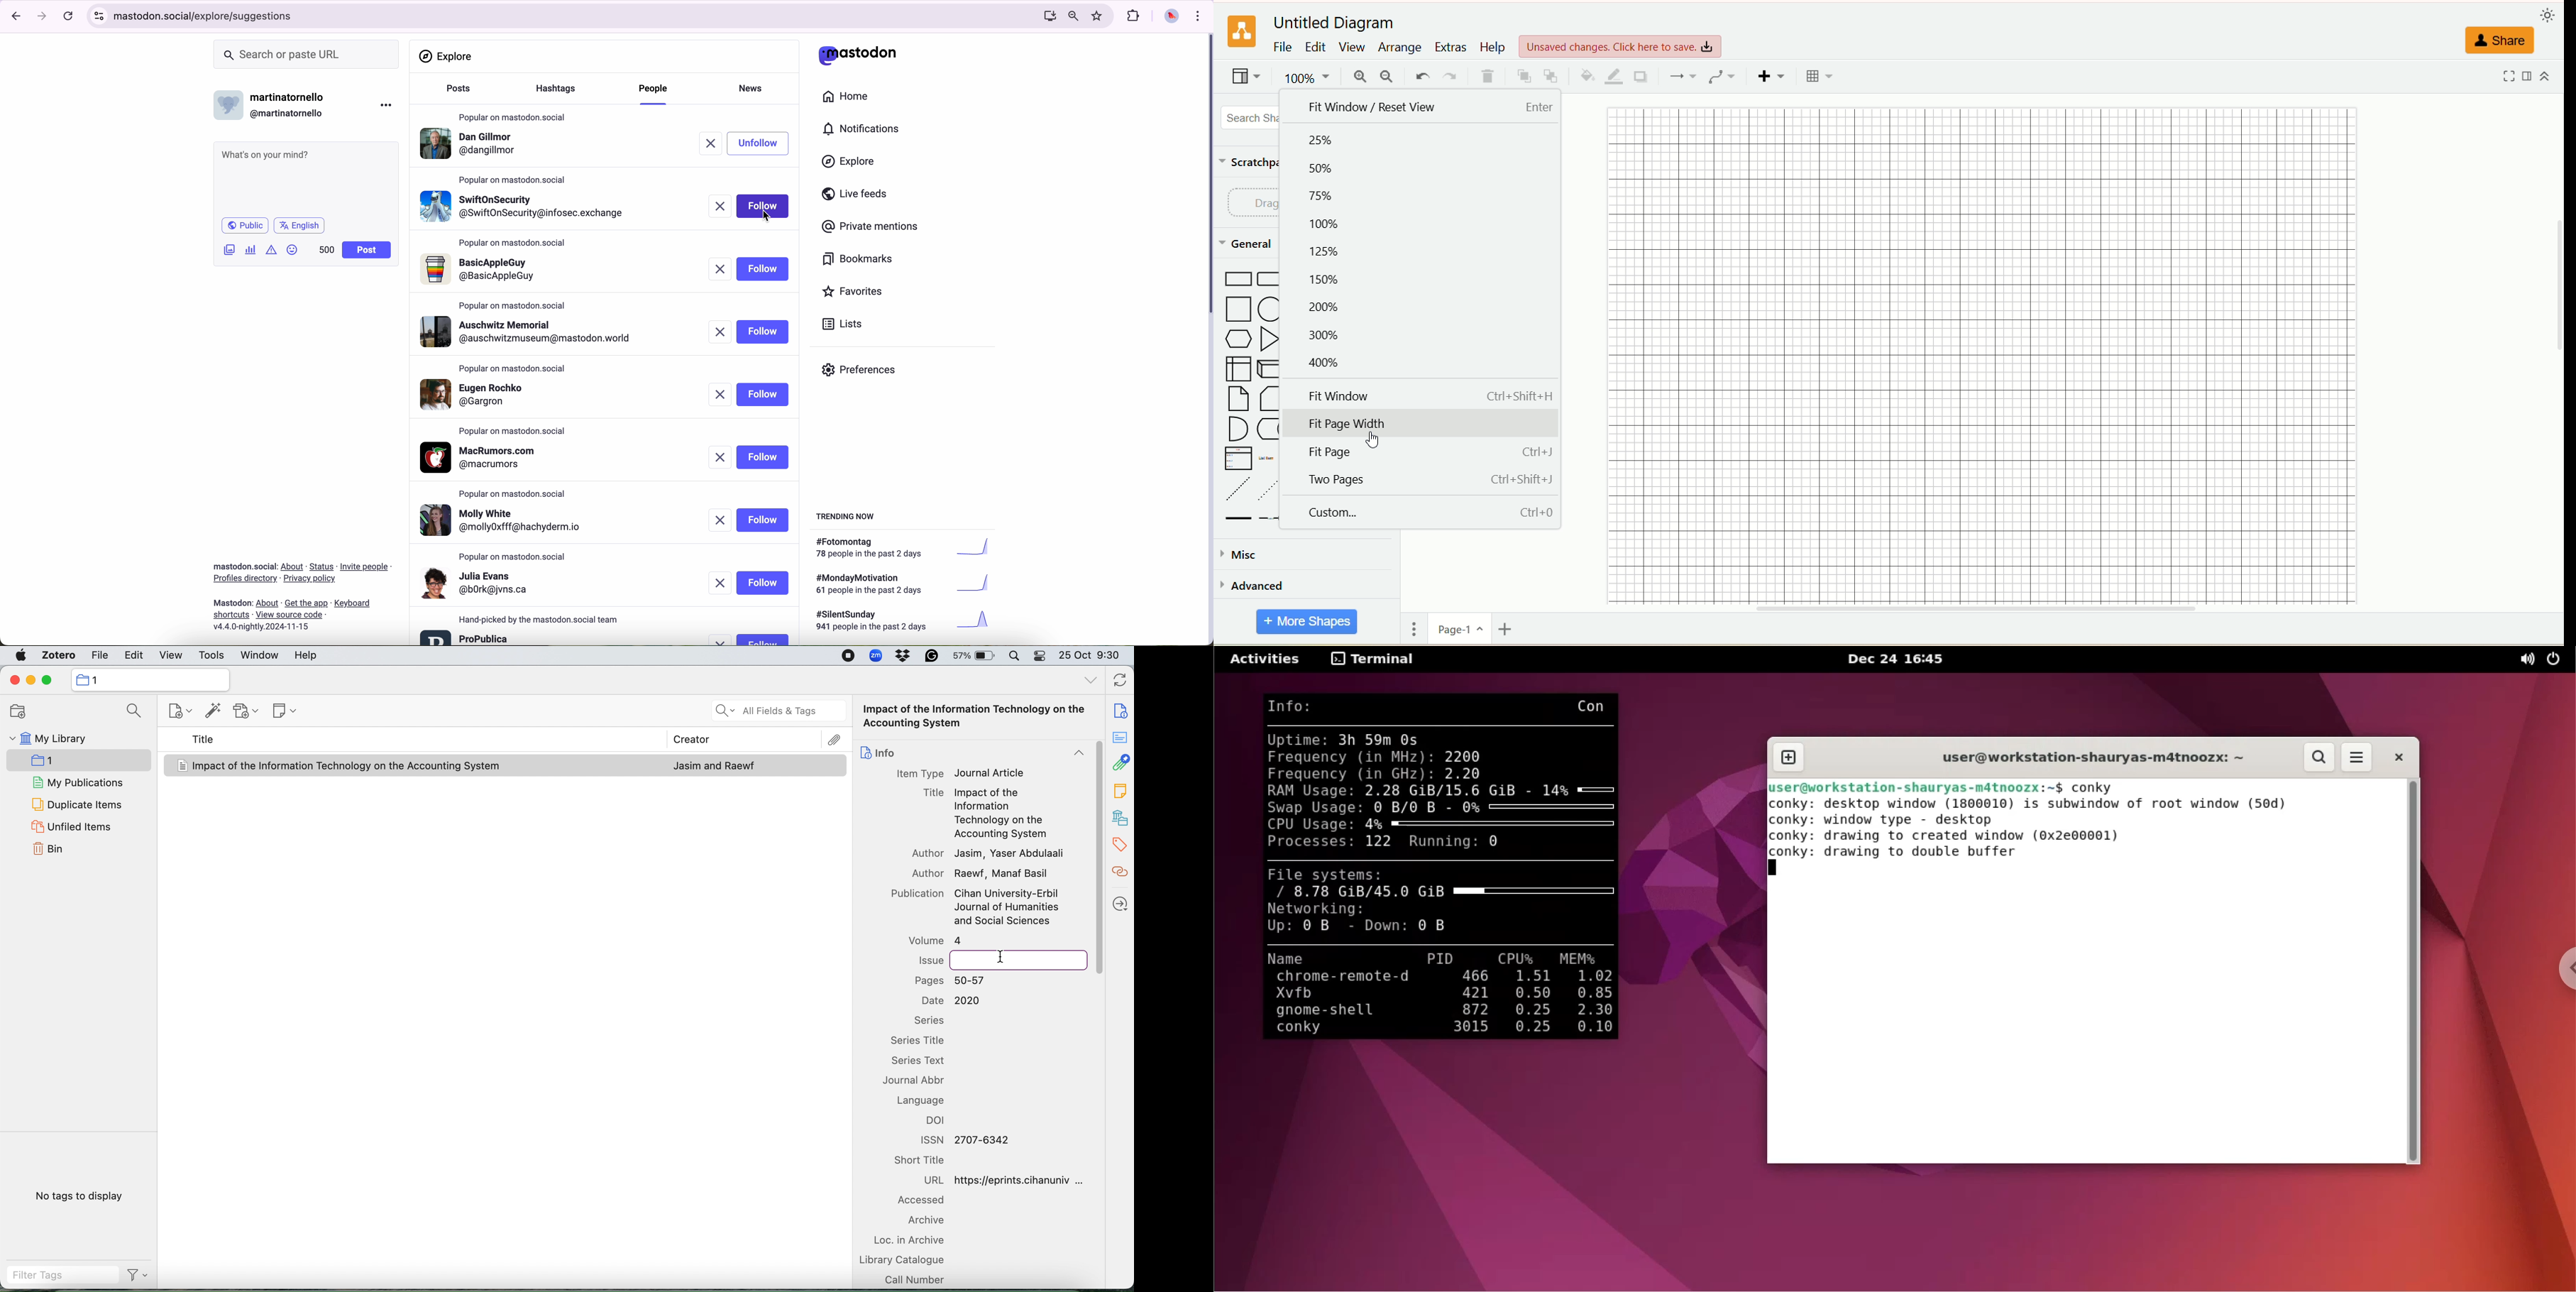  Describe the element at coordinates (388, 105) in the screenshot. I see `more options` at that location.